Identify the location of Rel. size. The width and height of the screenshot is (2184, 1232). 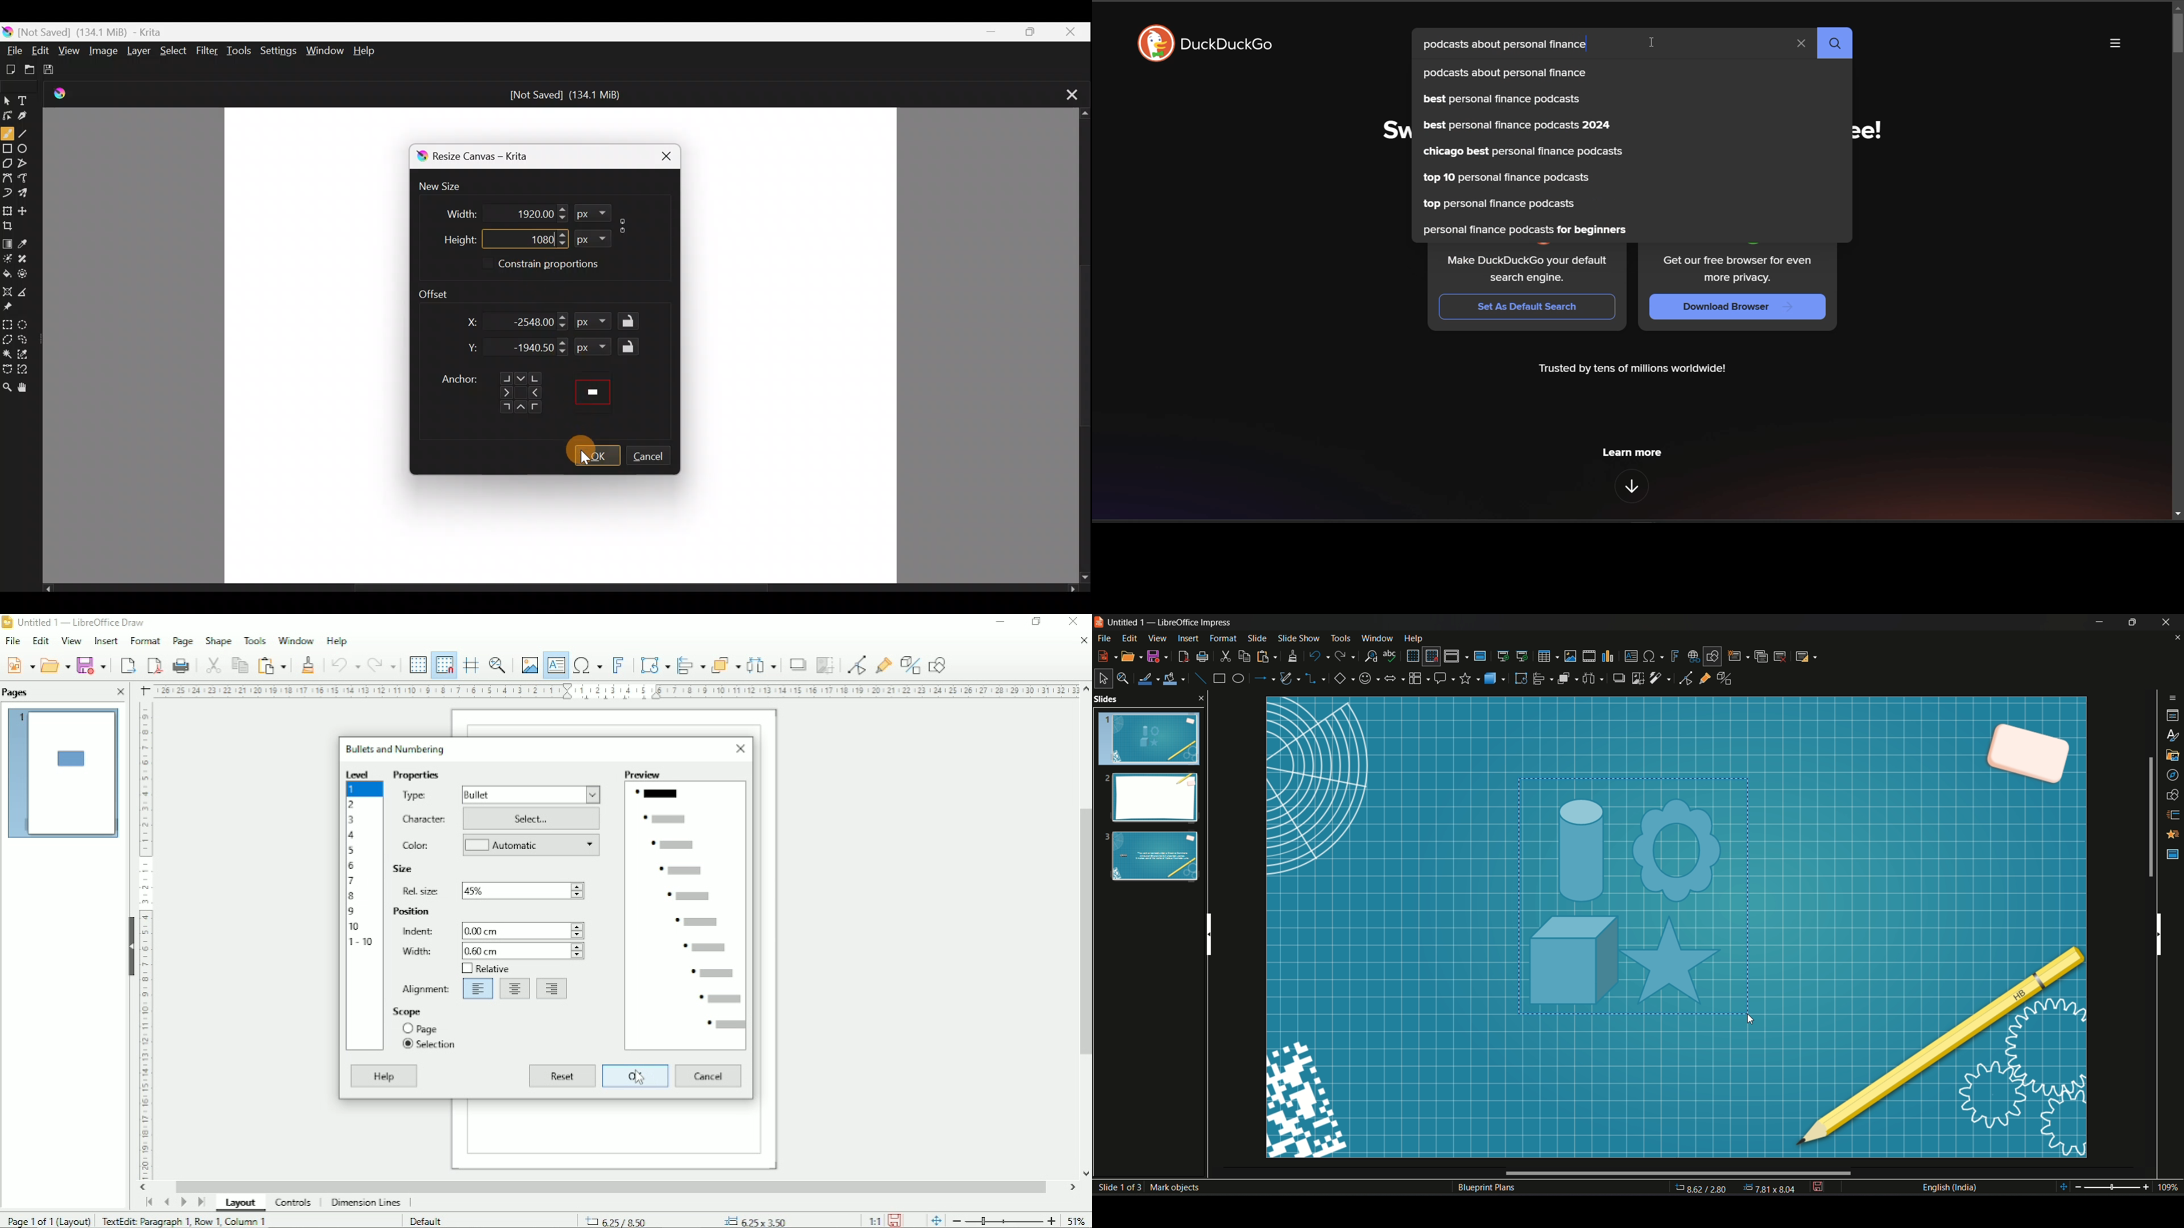
(422, 890).